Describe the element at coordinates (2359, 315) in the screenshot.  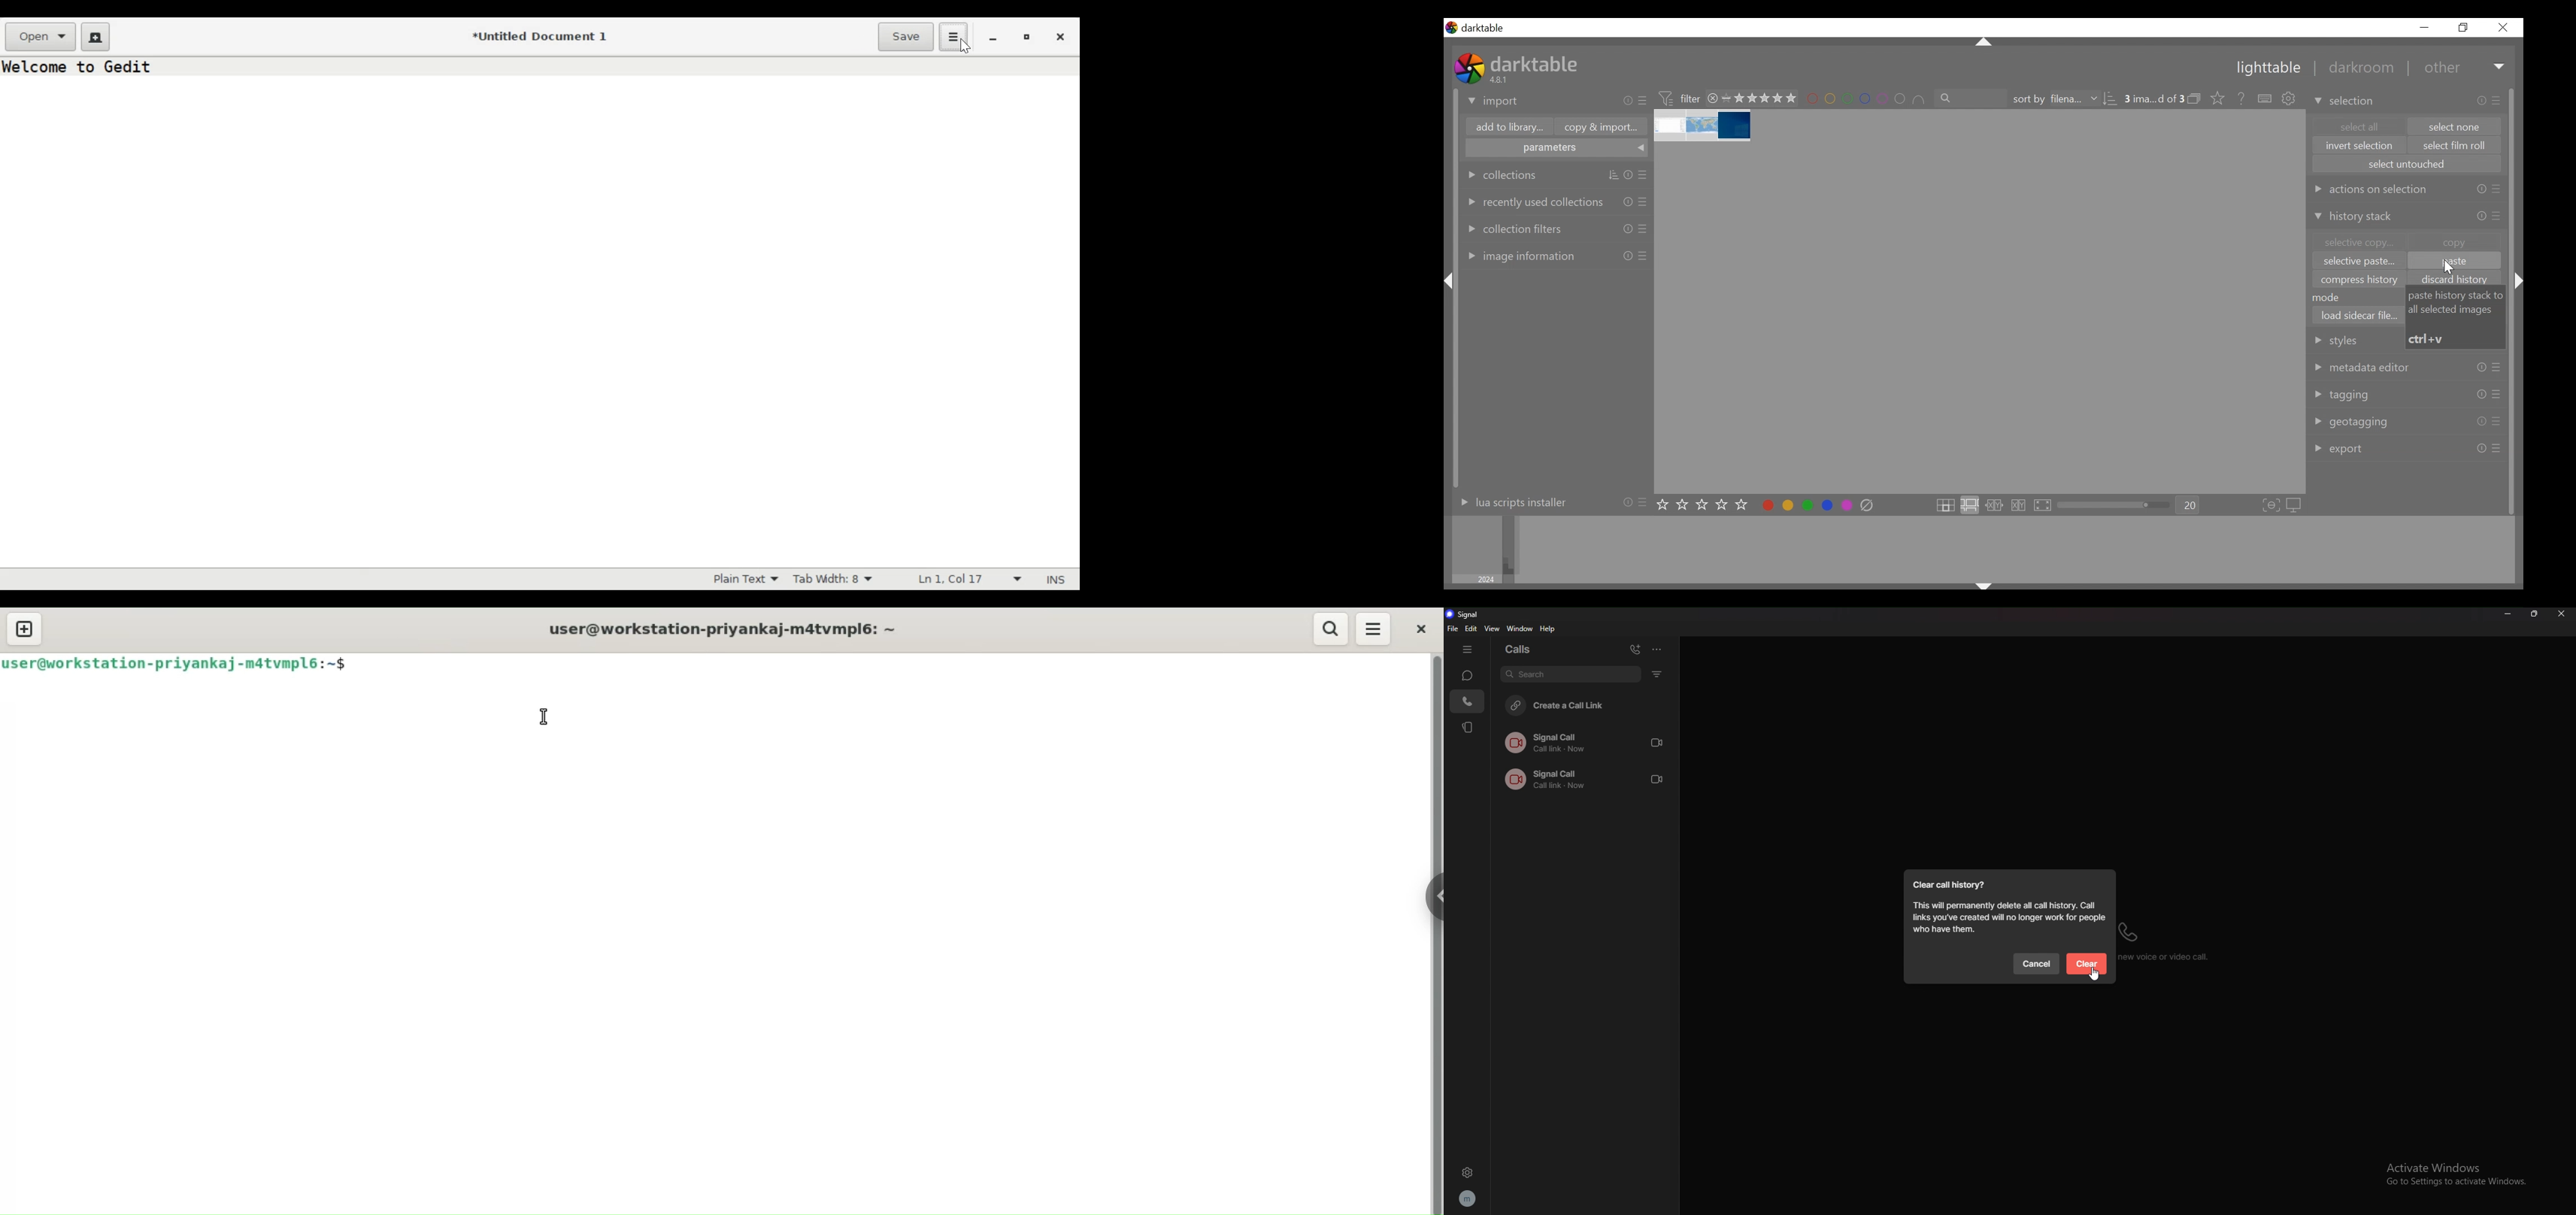
I see `load sidebar file` at that location.